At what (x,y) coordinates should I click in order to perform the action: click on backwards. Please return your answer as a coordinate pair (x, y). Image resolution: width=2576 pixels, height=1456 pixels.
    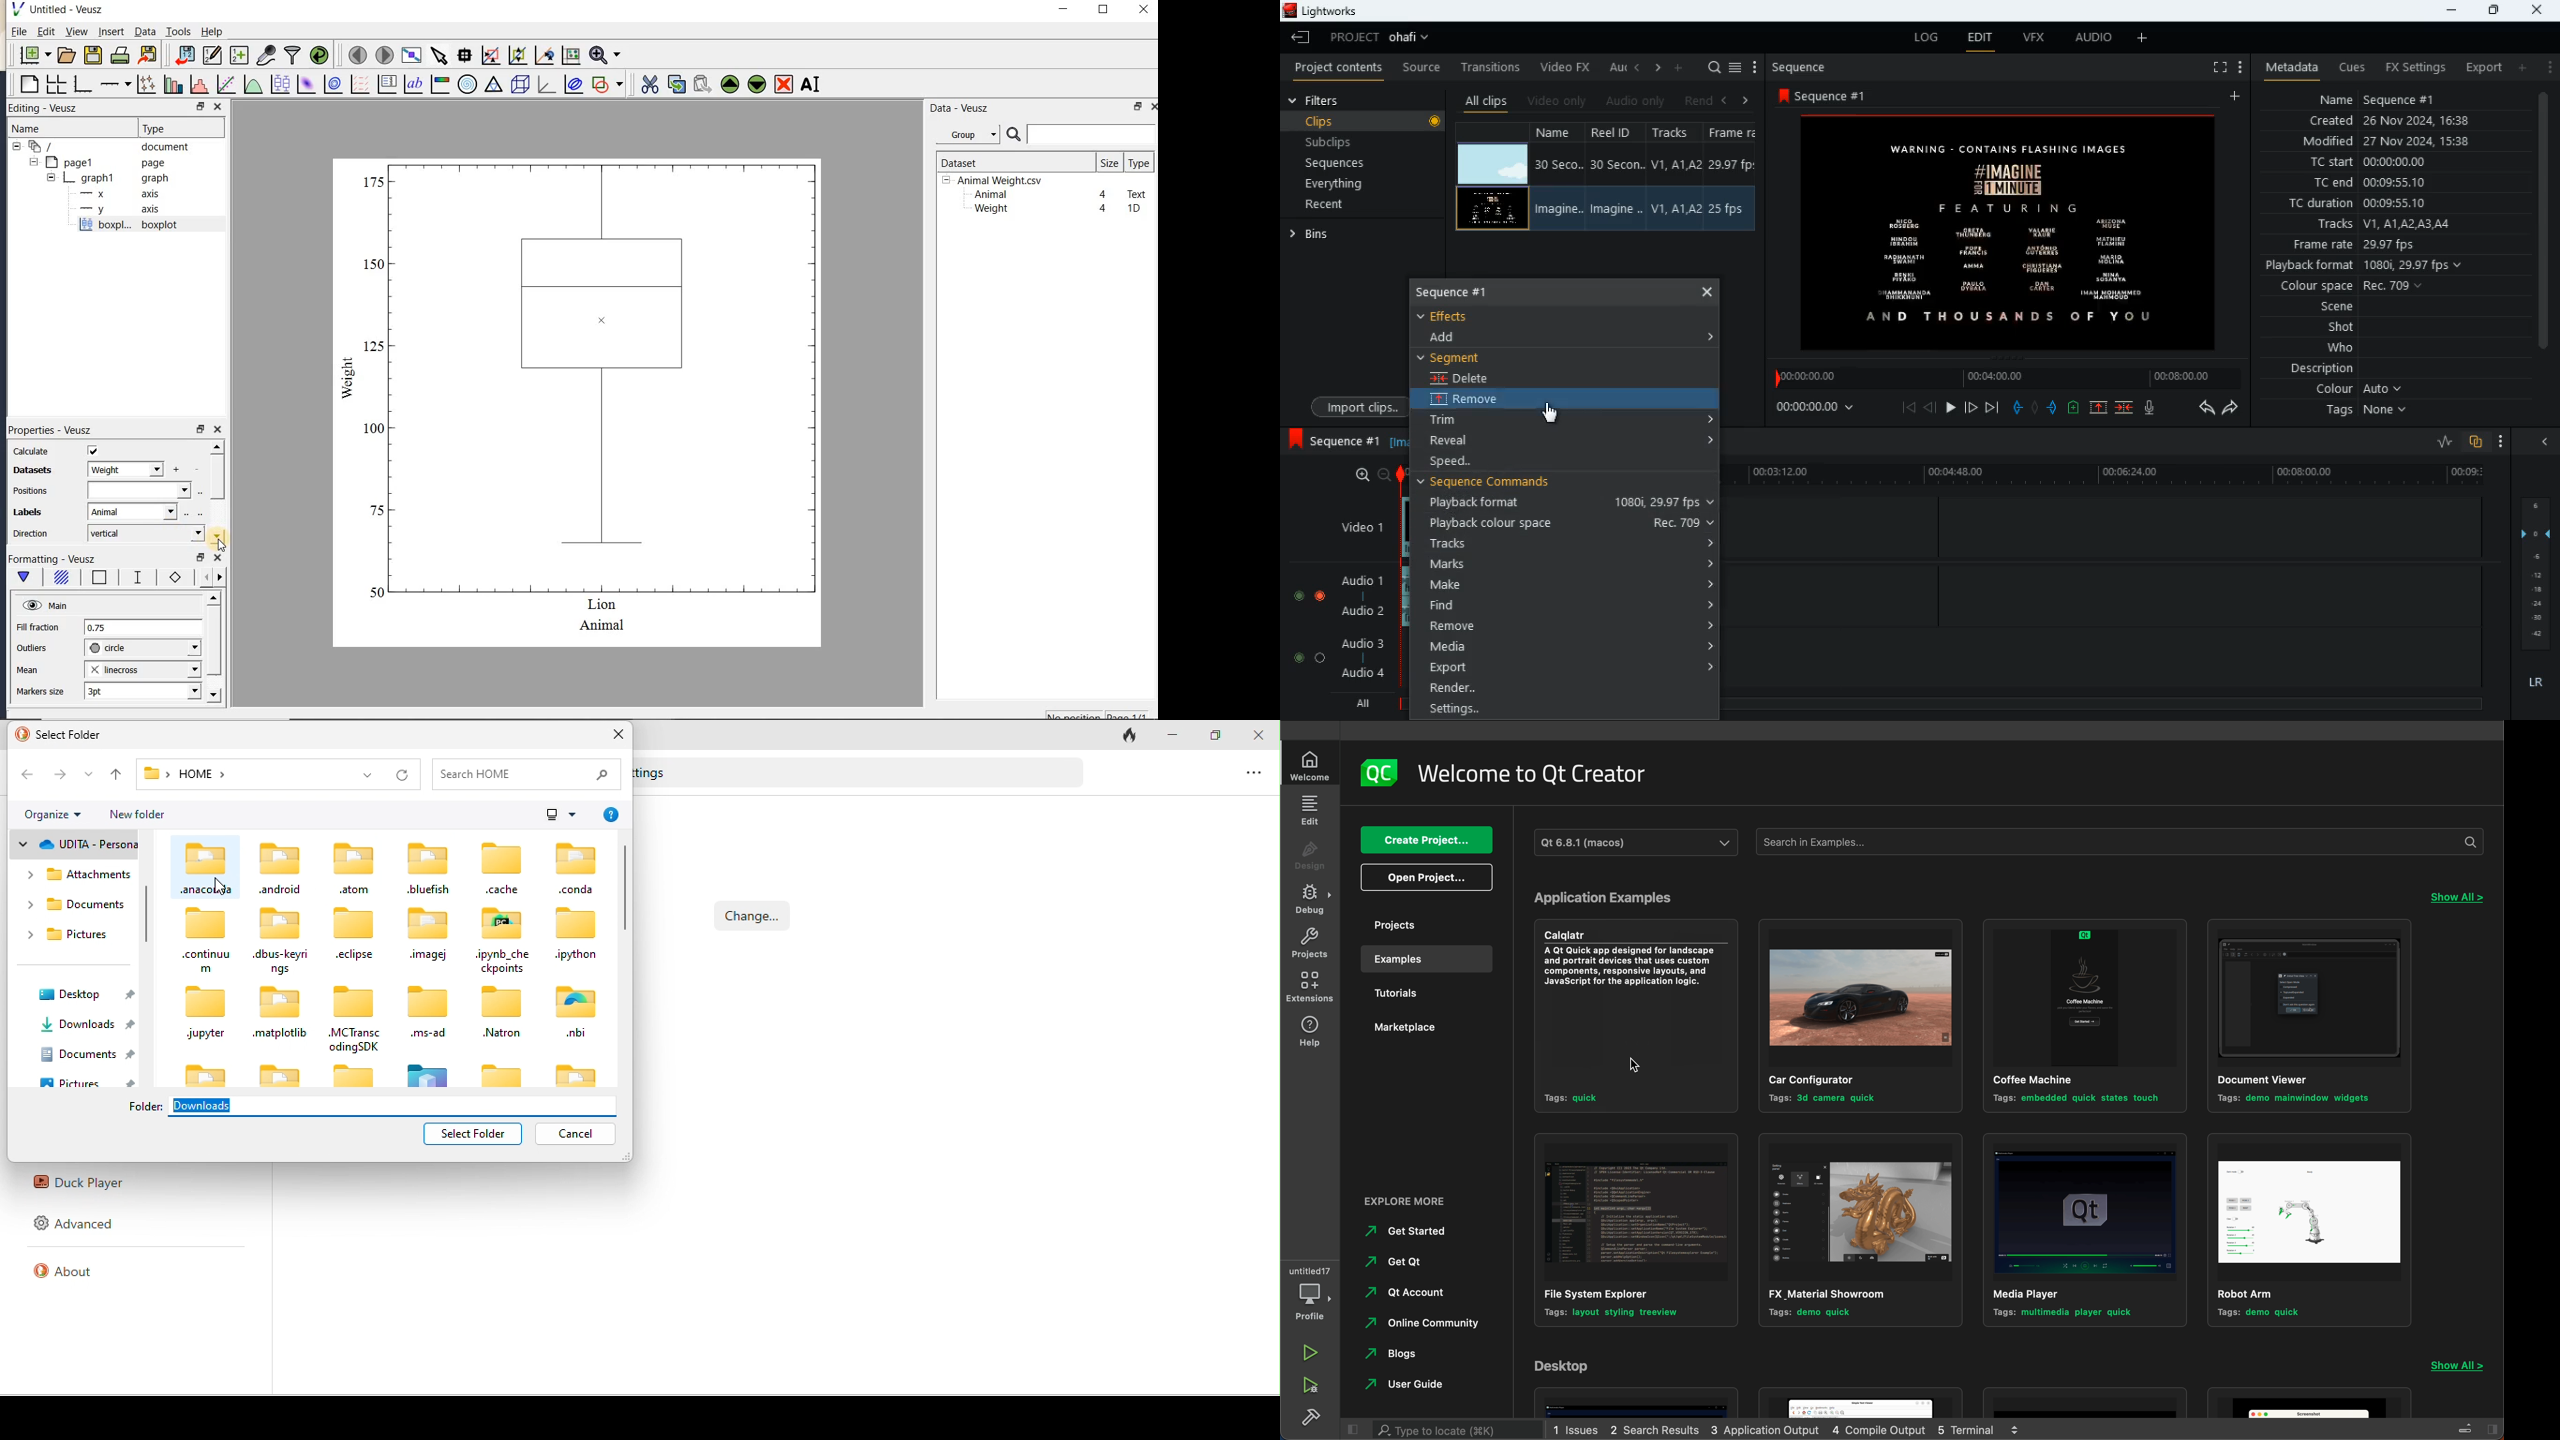
    Looking at the image, I should click on (2205, 408).